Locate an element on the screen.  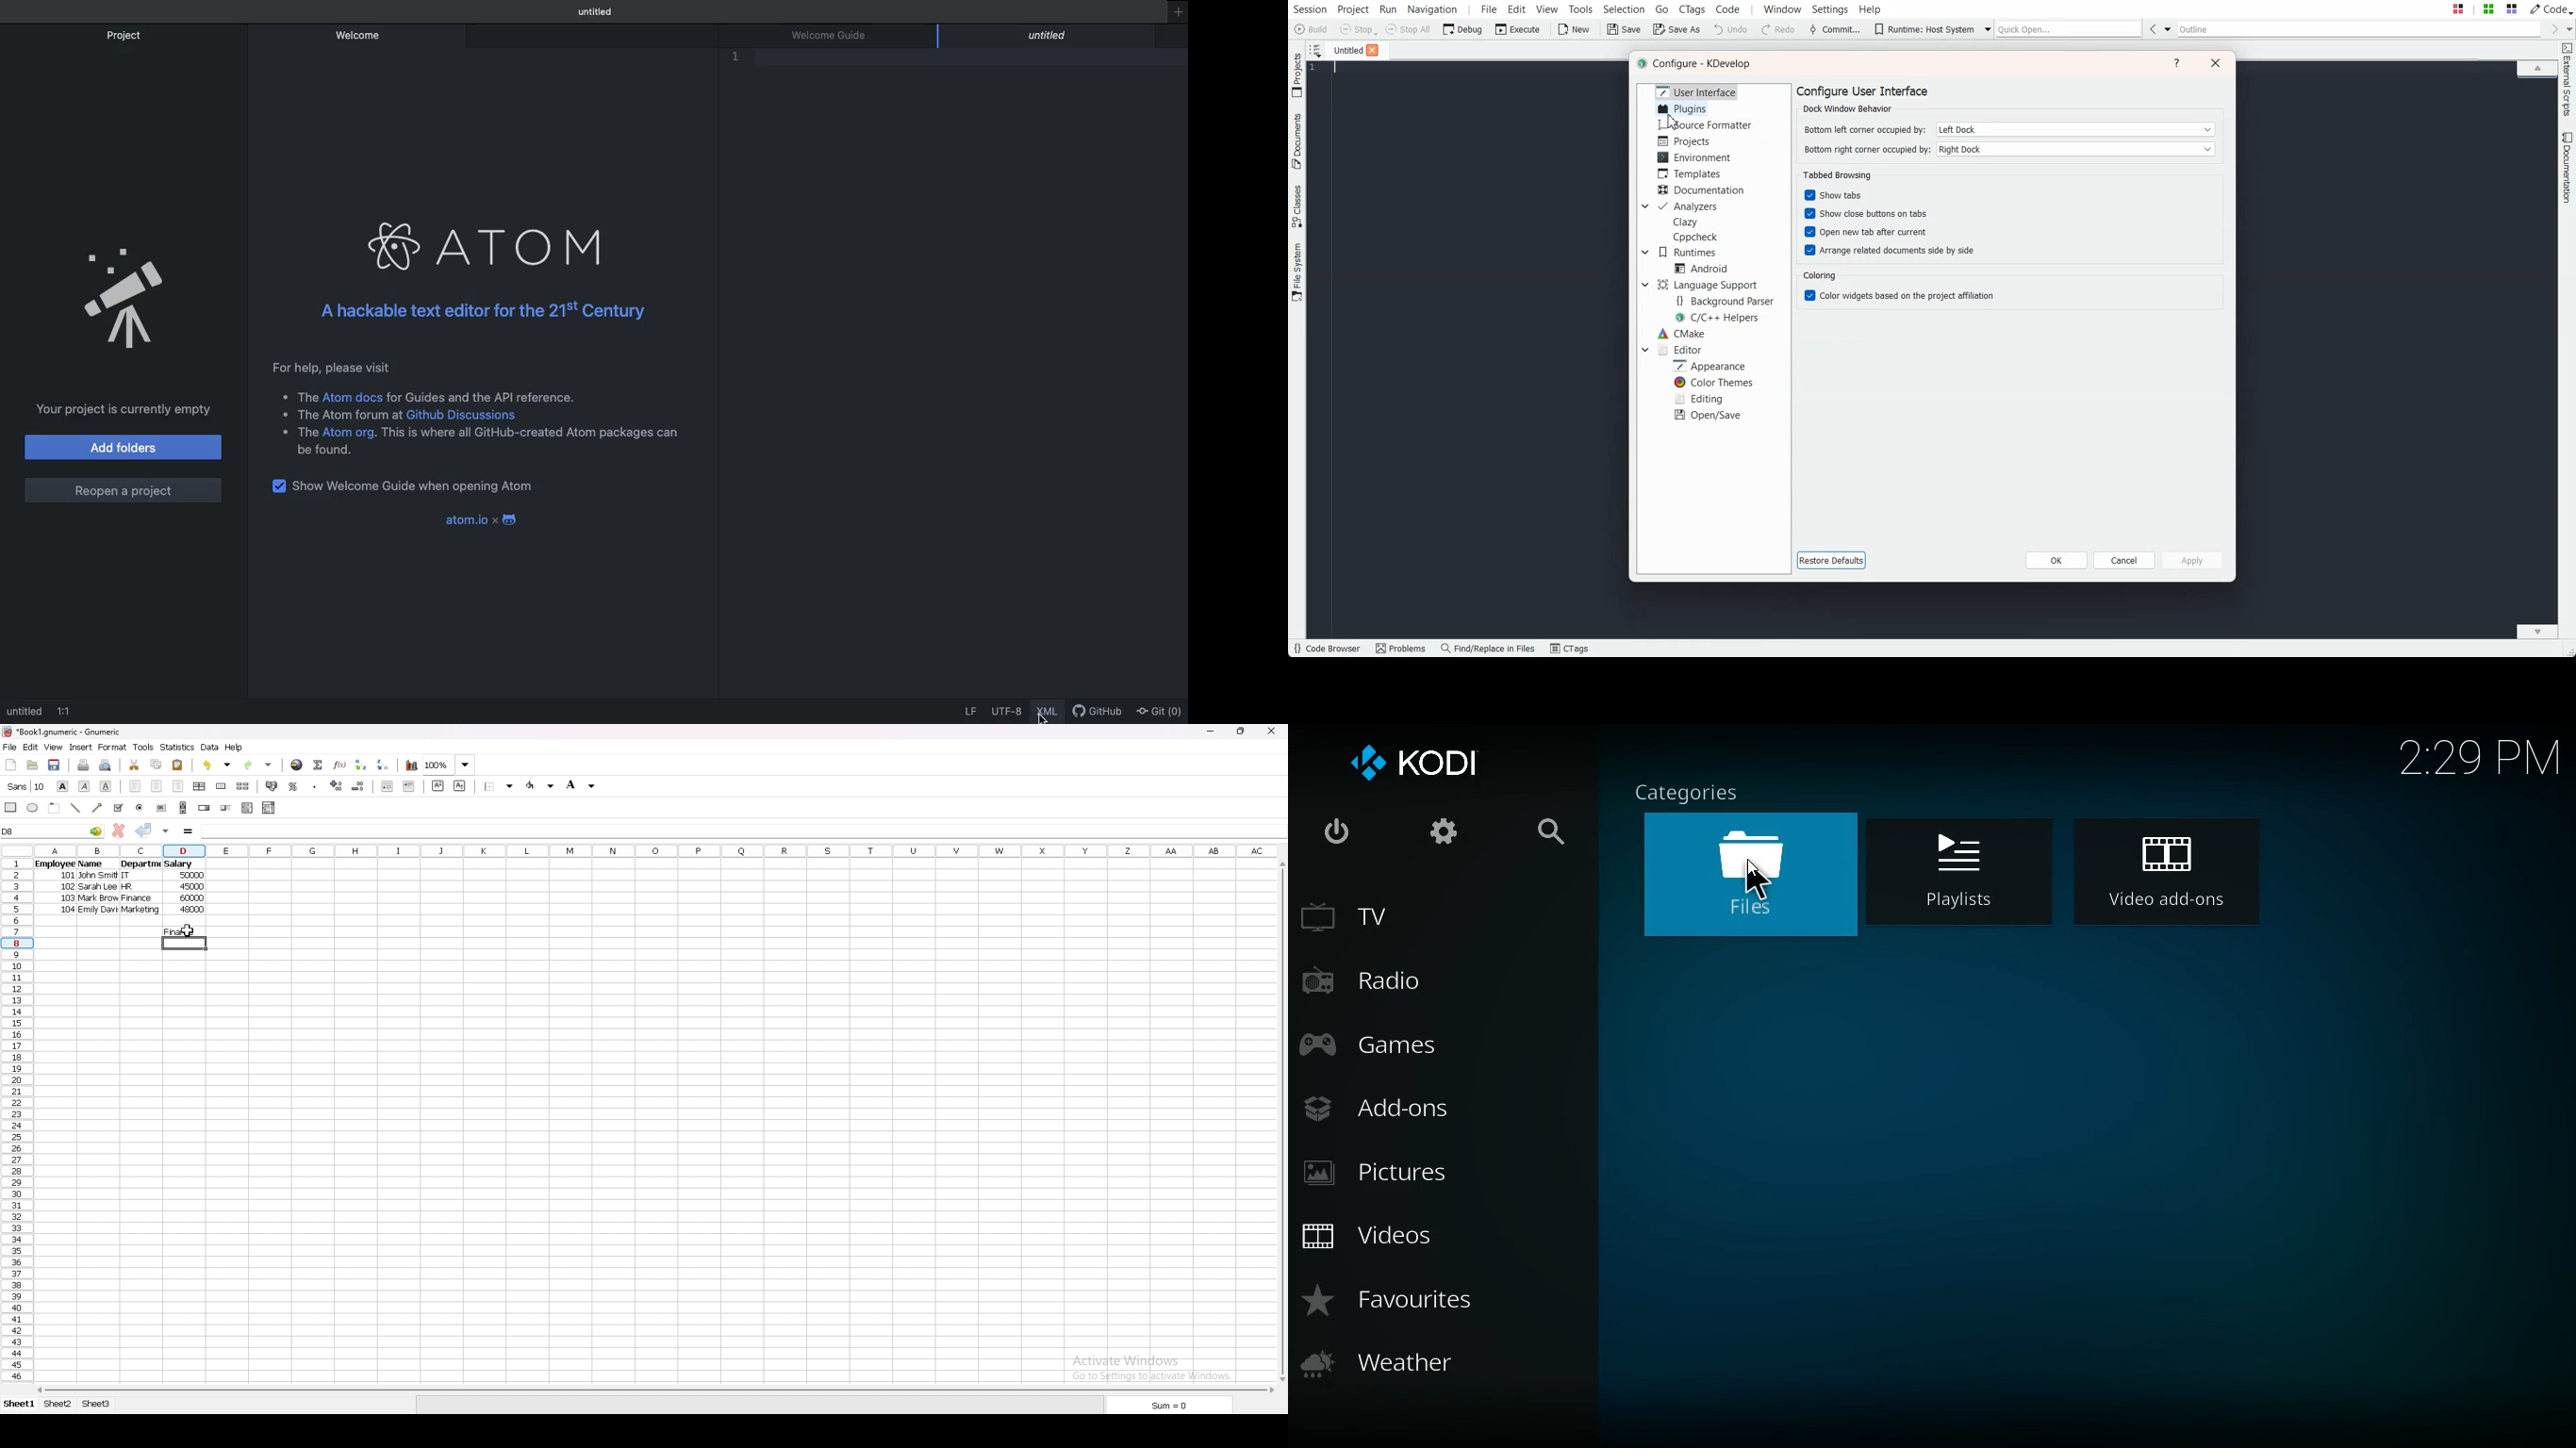
weather is located at coordinates (1438, 1364).